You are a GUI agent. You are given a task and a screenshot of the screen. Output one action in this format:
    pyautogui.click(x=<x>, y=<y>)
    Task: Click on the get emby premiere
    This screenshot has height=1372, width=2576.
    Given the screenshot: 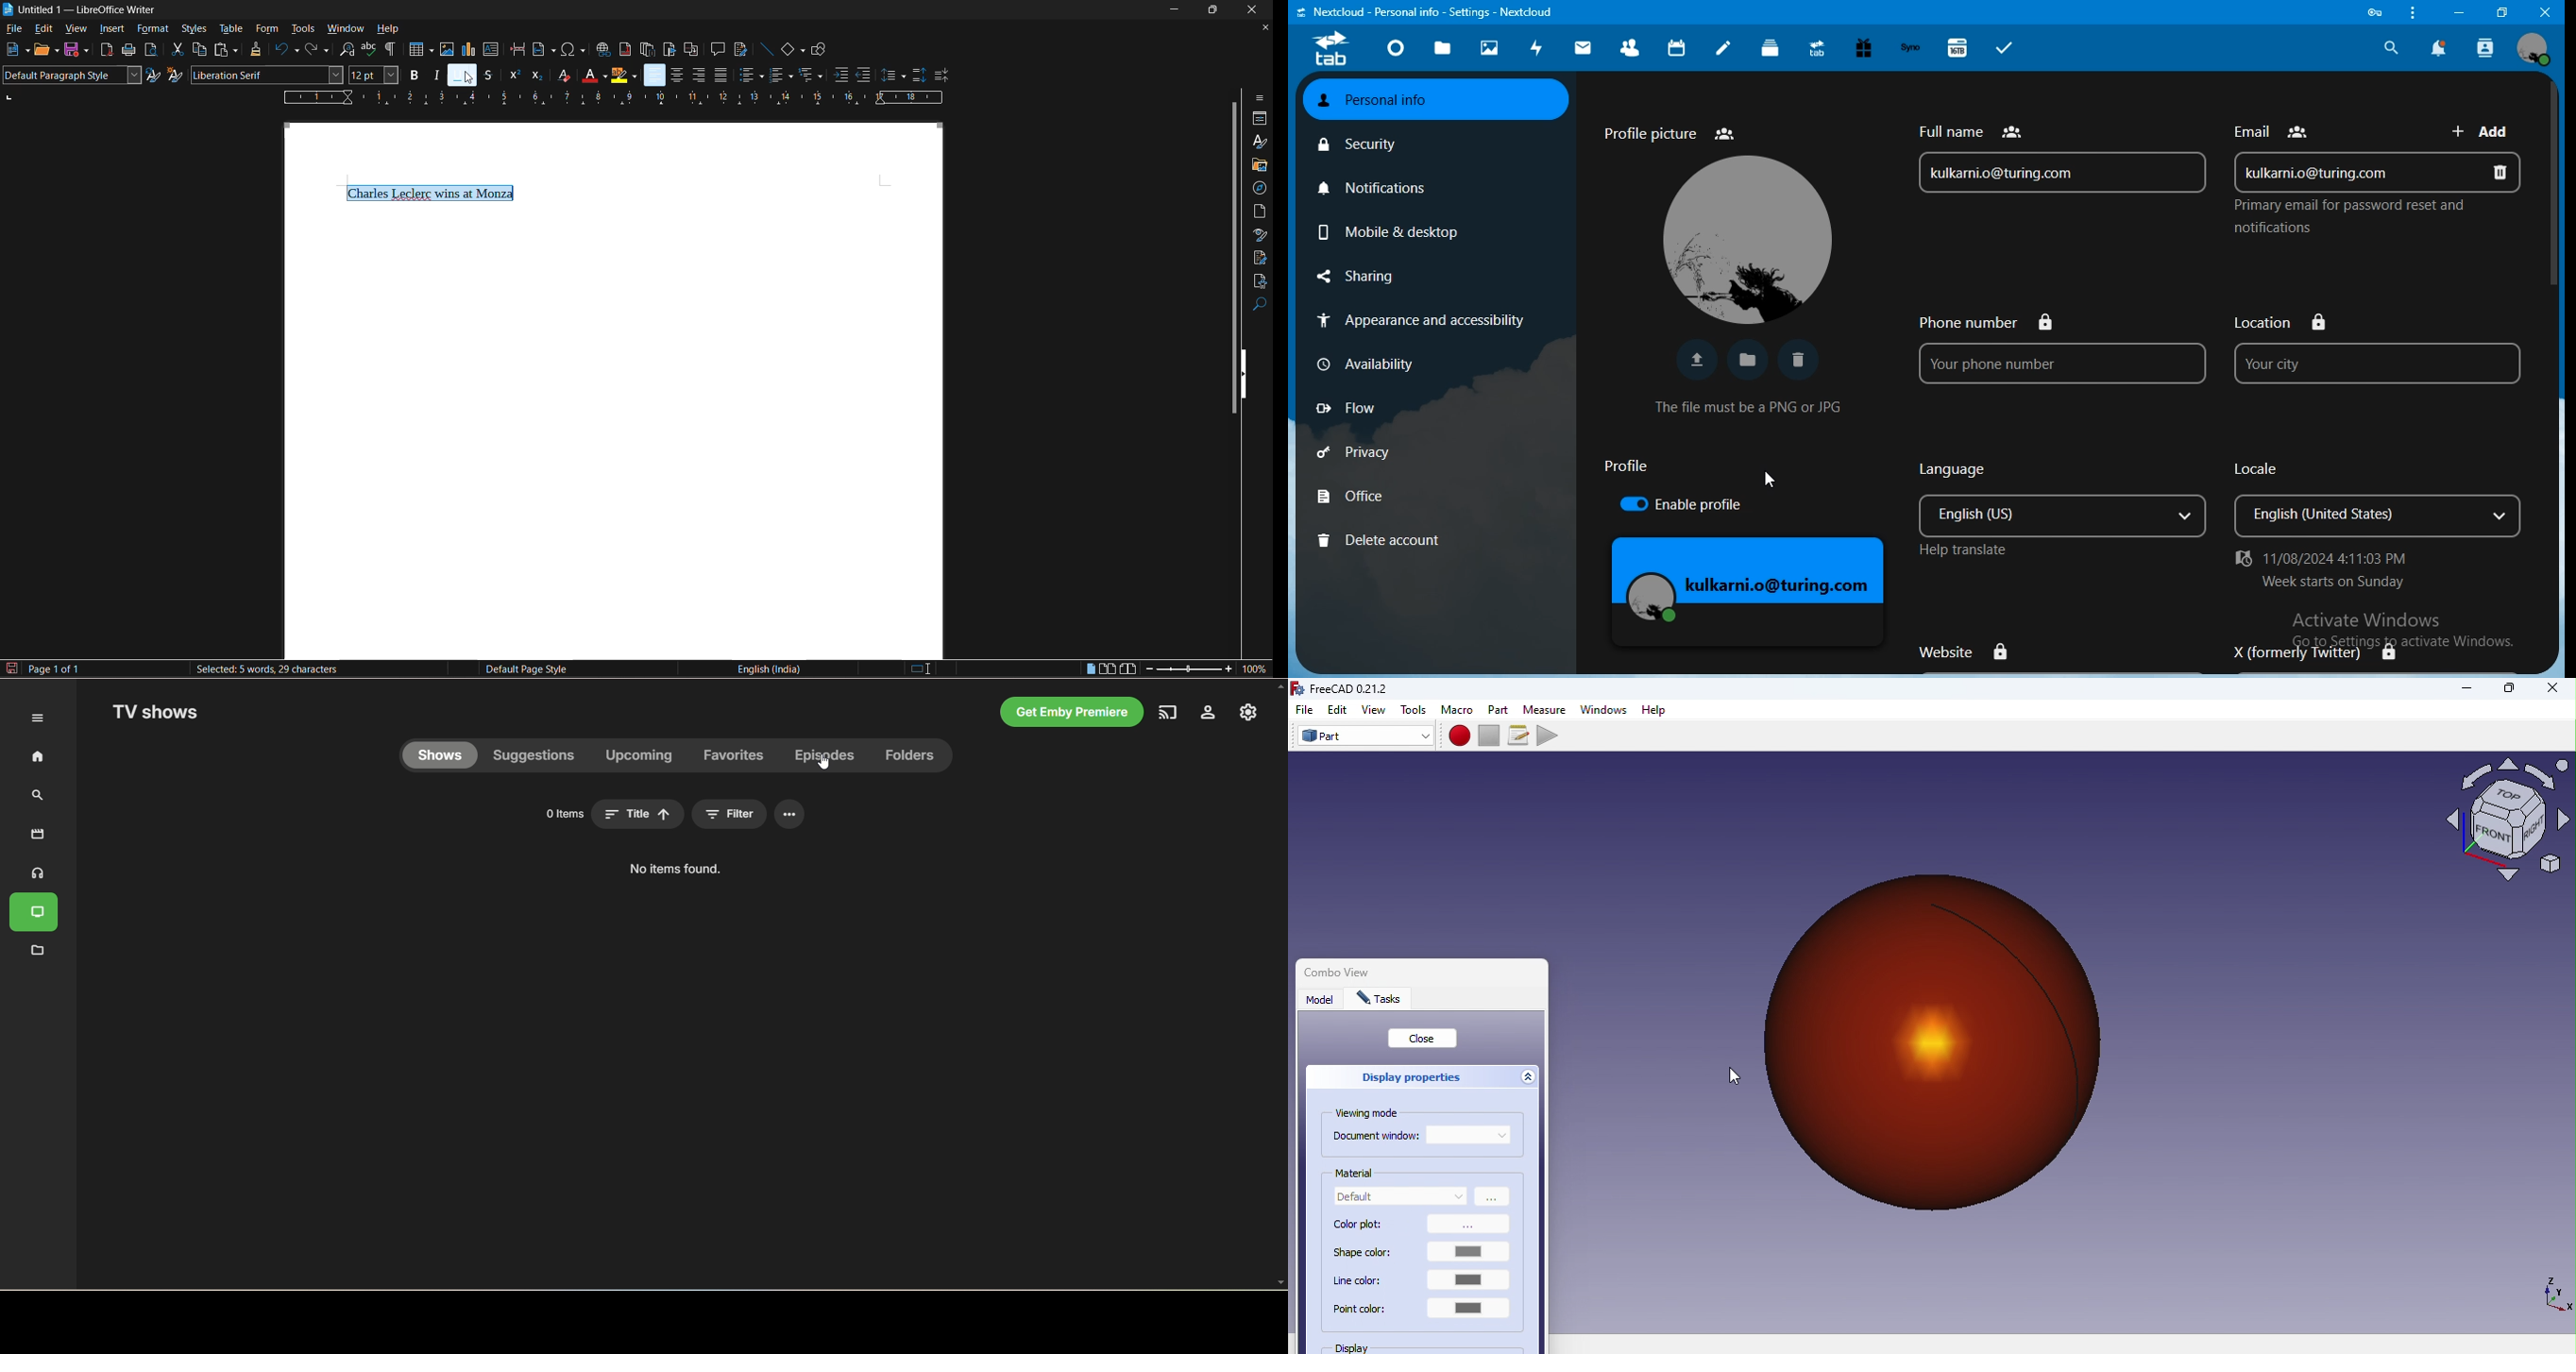 What is the action you would take?
    pyautogui.click(x=1073, y=711)
    